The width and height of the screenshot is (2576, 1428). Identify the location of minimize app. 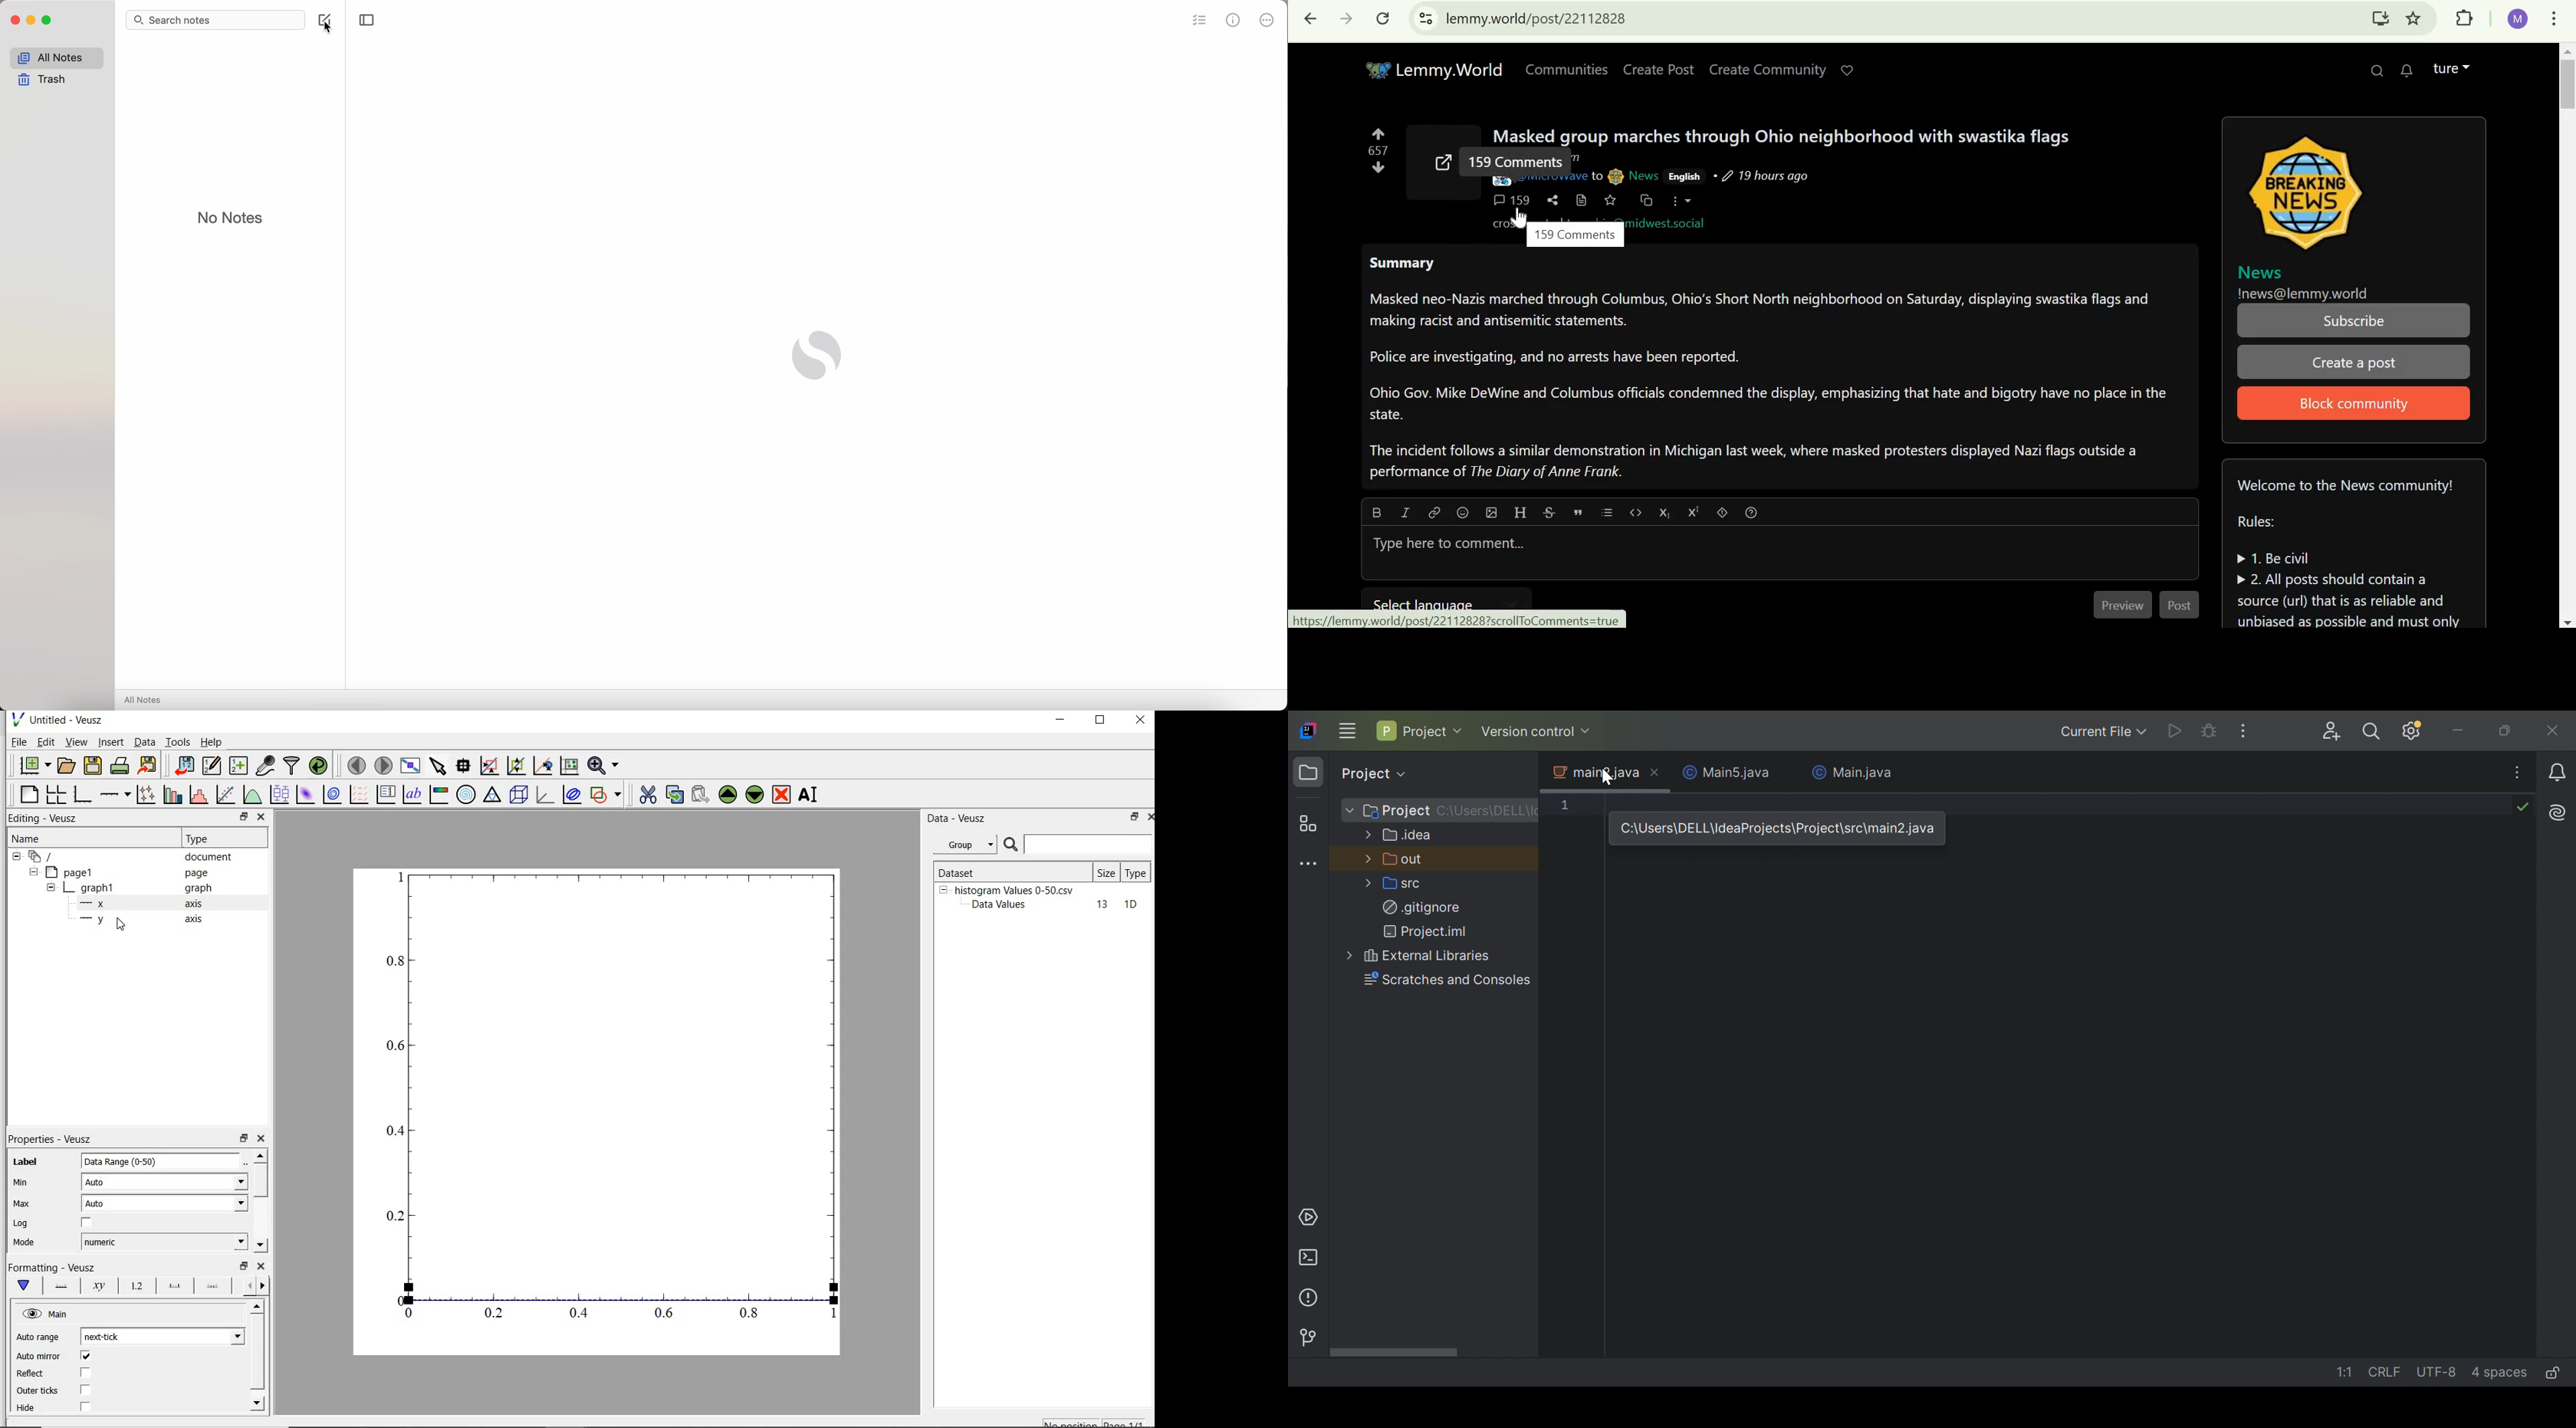
(31, 20).